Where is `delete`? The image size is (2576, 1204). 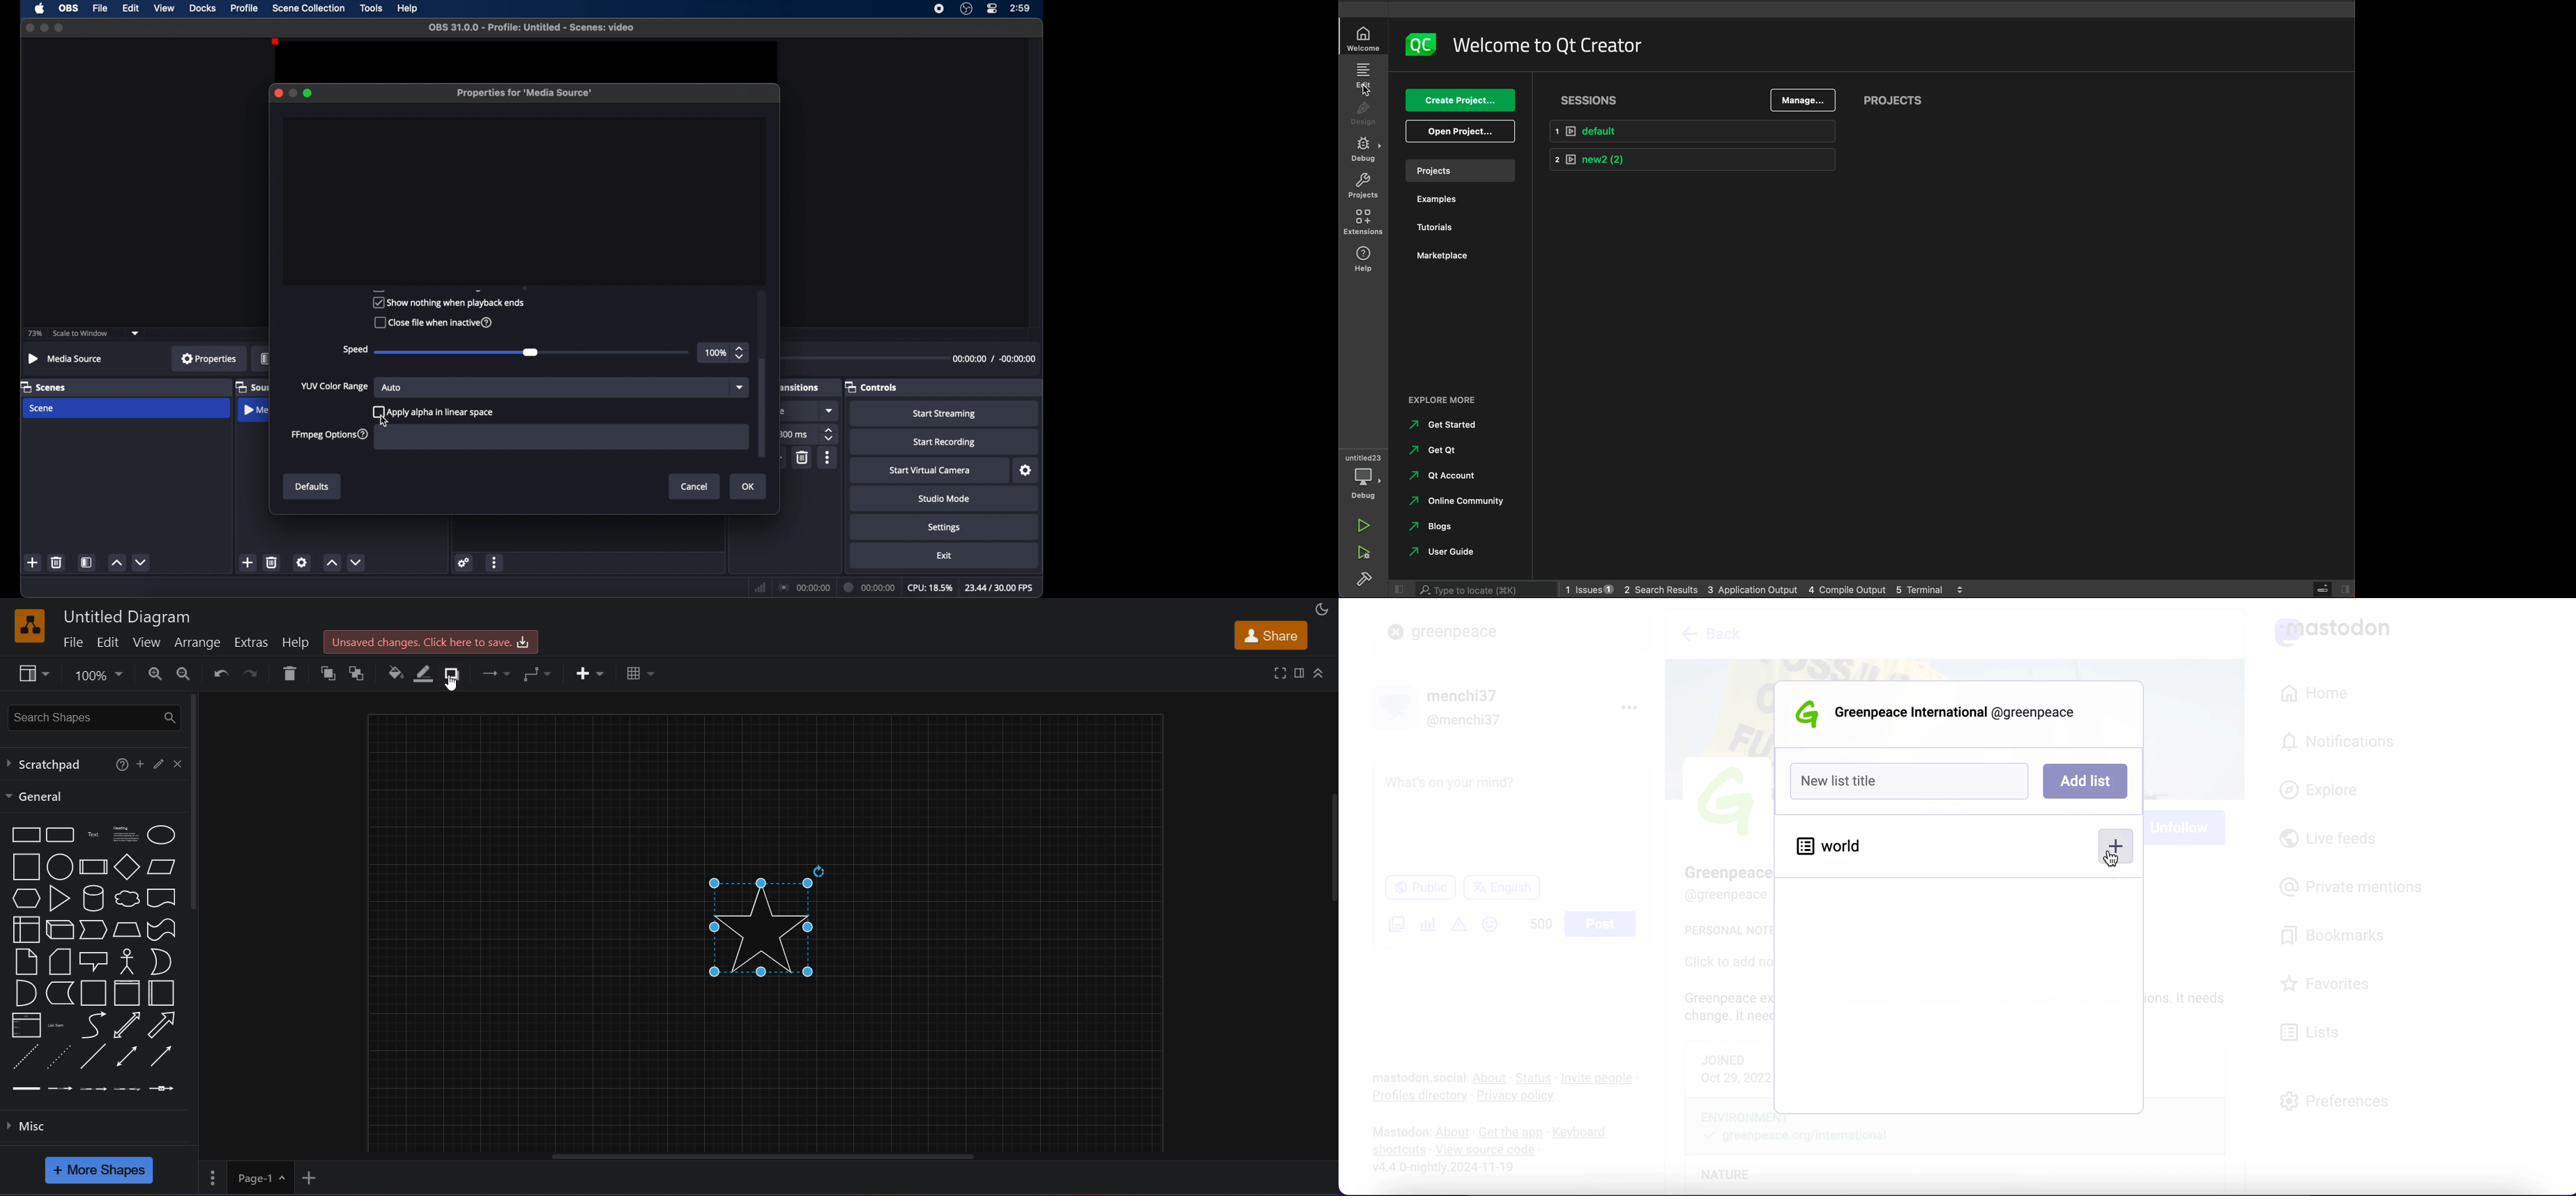
delete is located at coordinates (290, 675).